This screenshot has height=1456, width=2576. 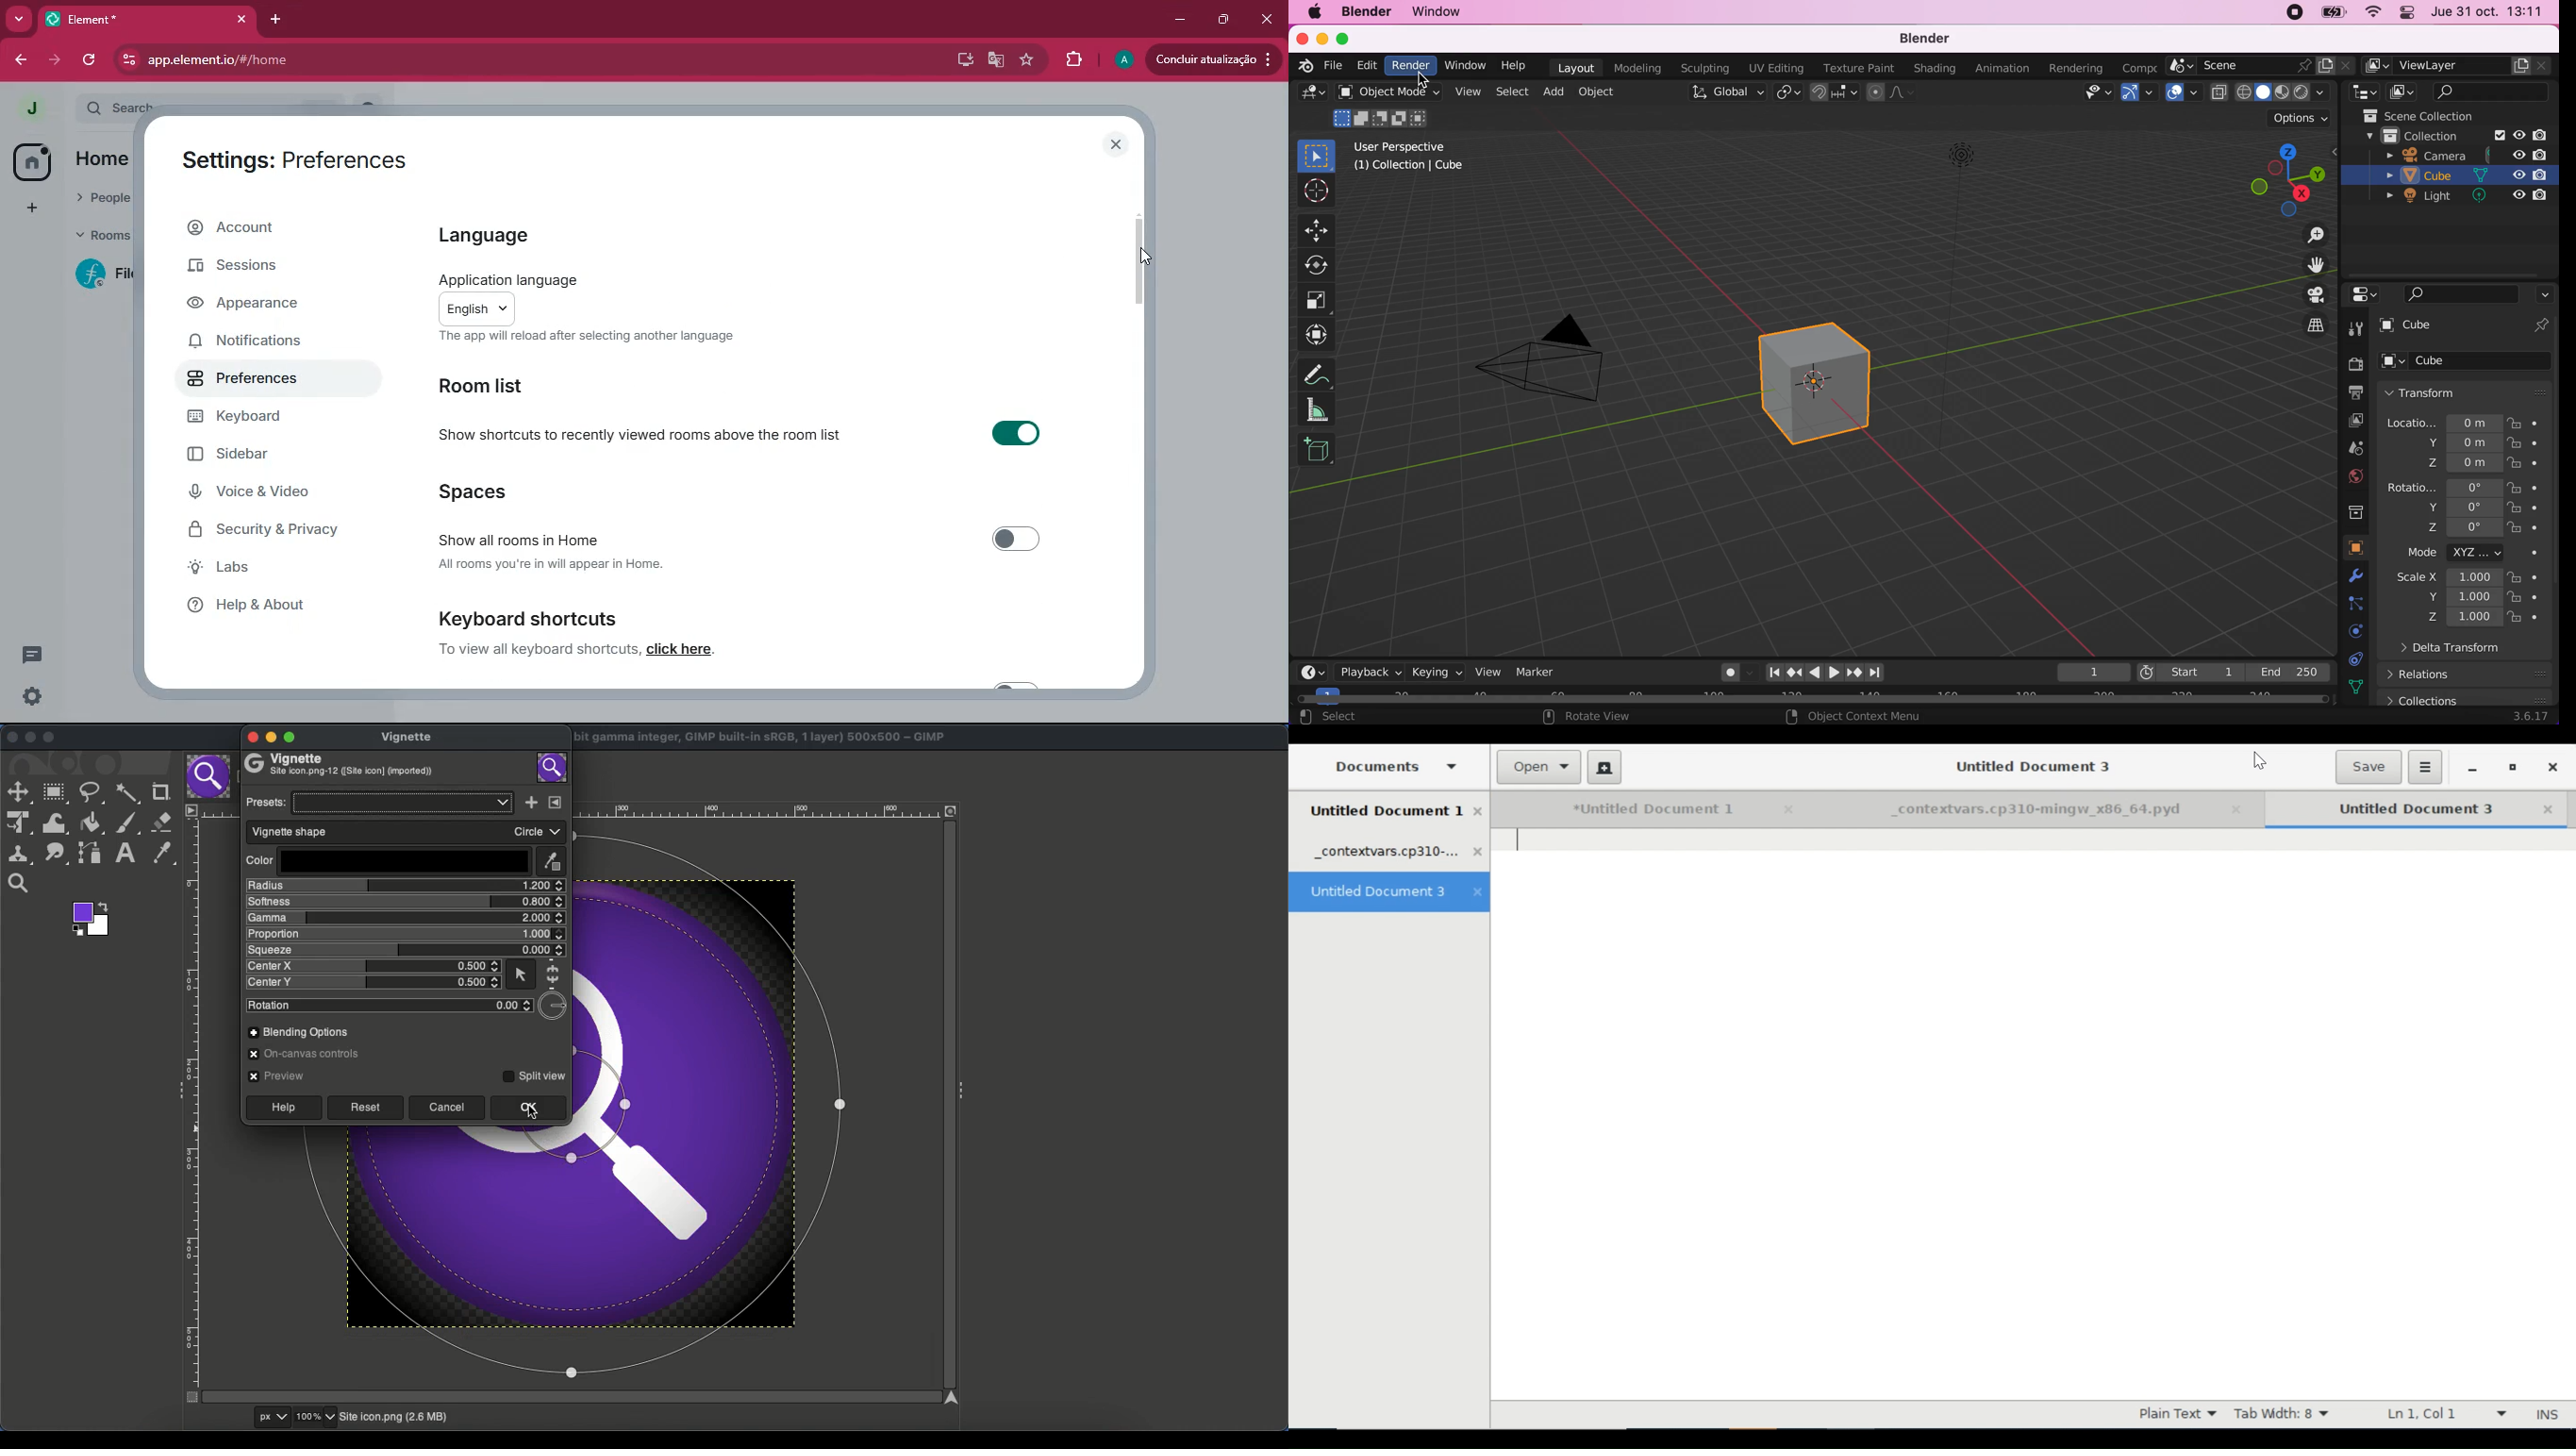 I want to click on rendering, so click(x=2076, y=69).